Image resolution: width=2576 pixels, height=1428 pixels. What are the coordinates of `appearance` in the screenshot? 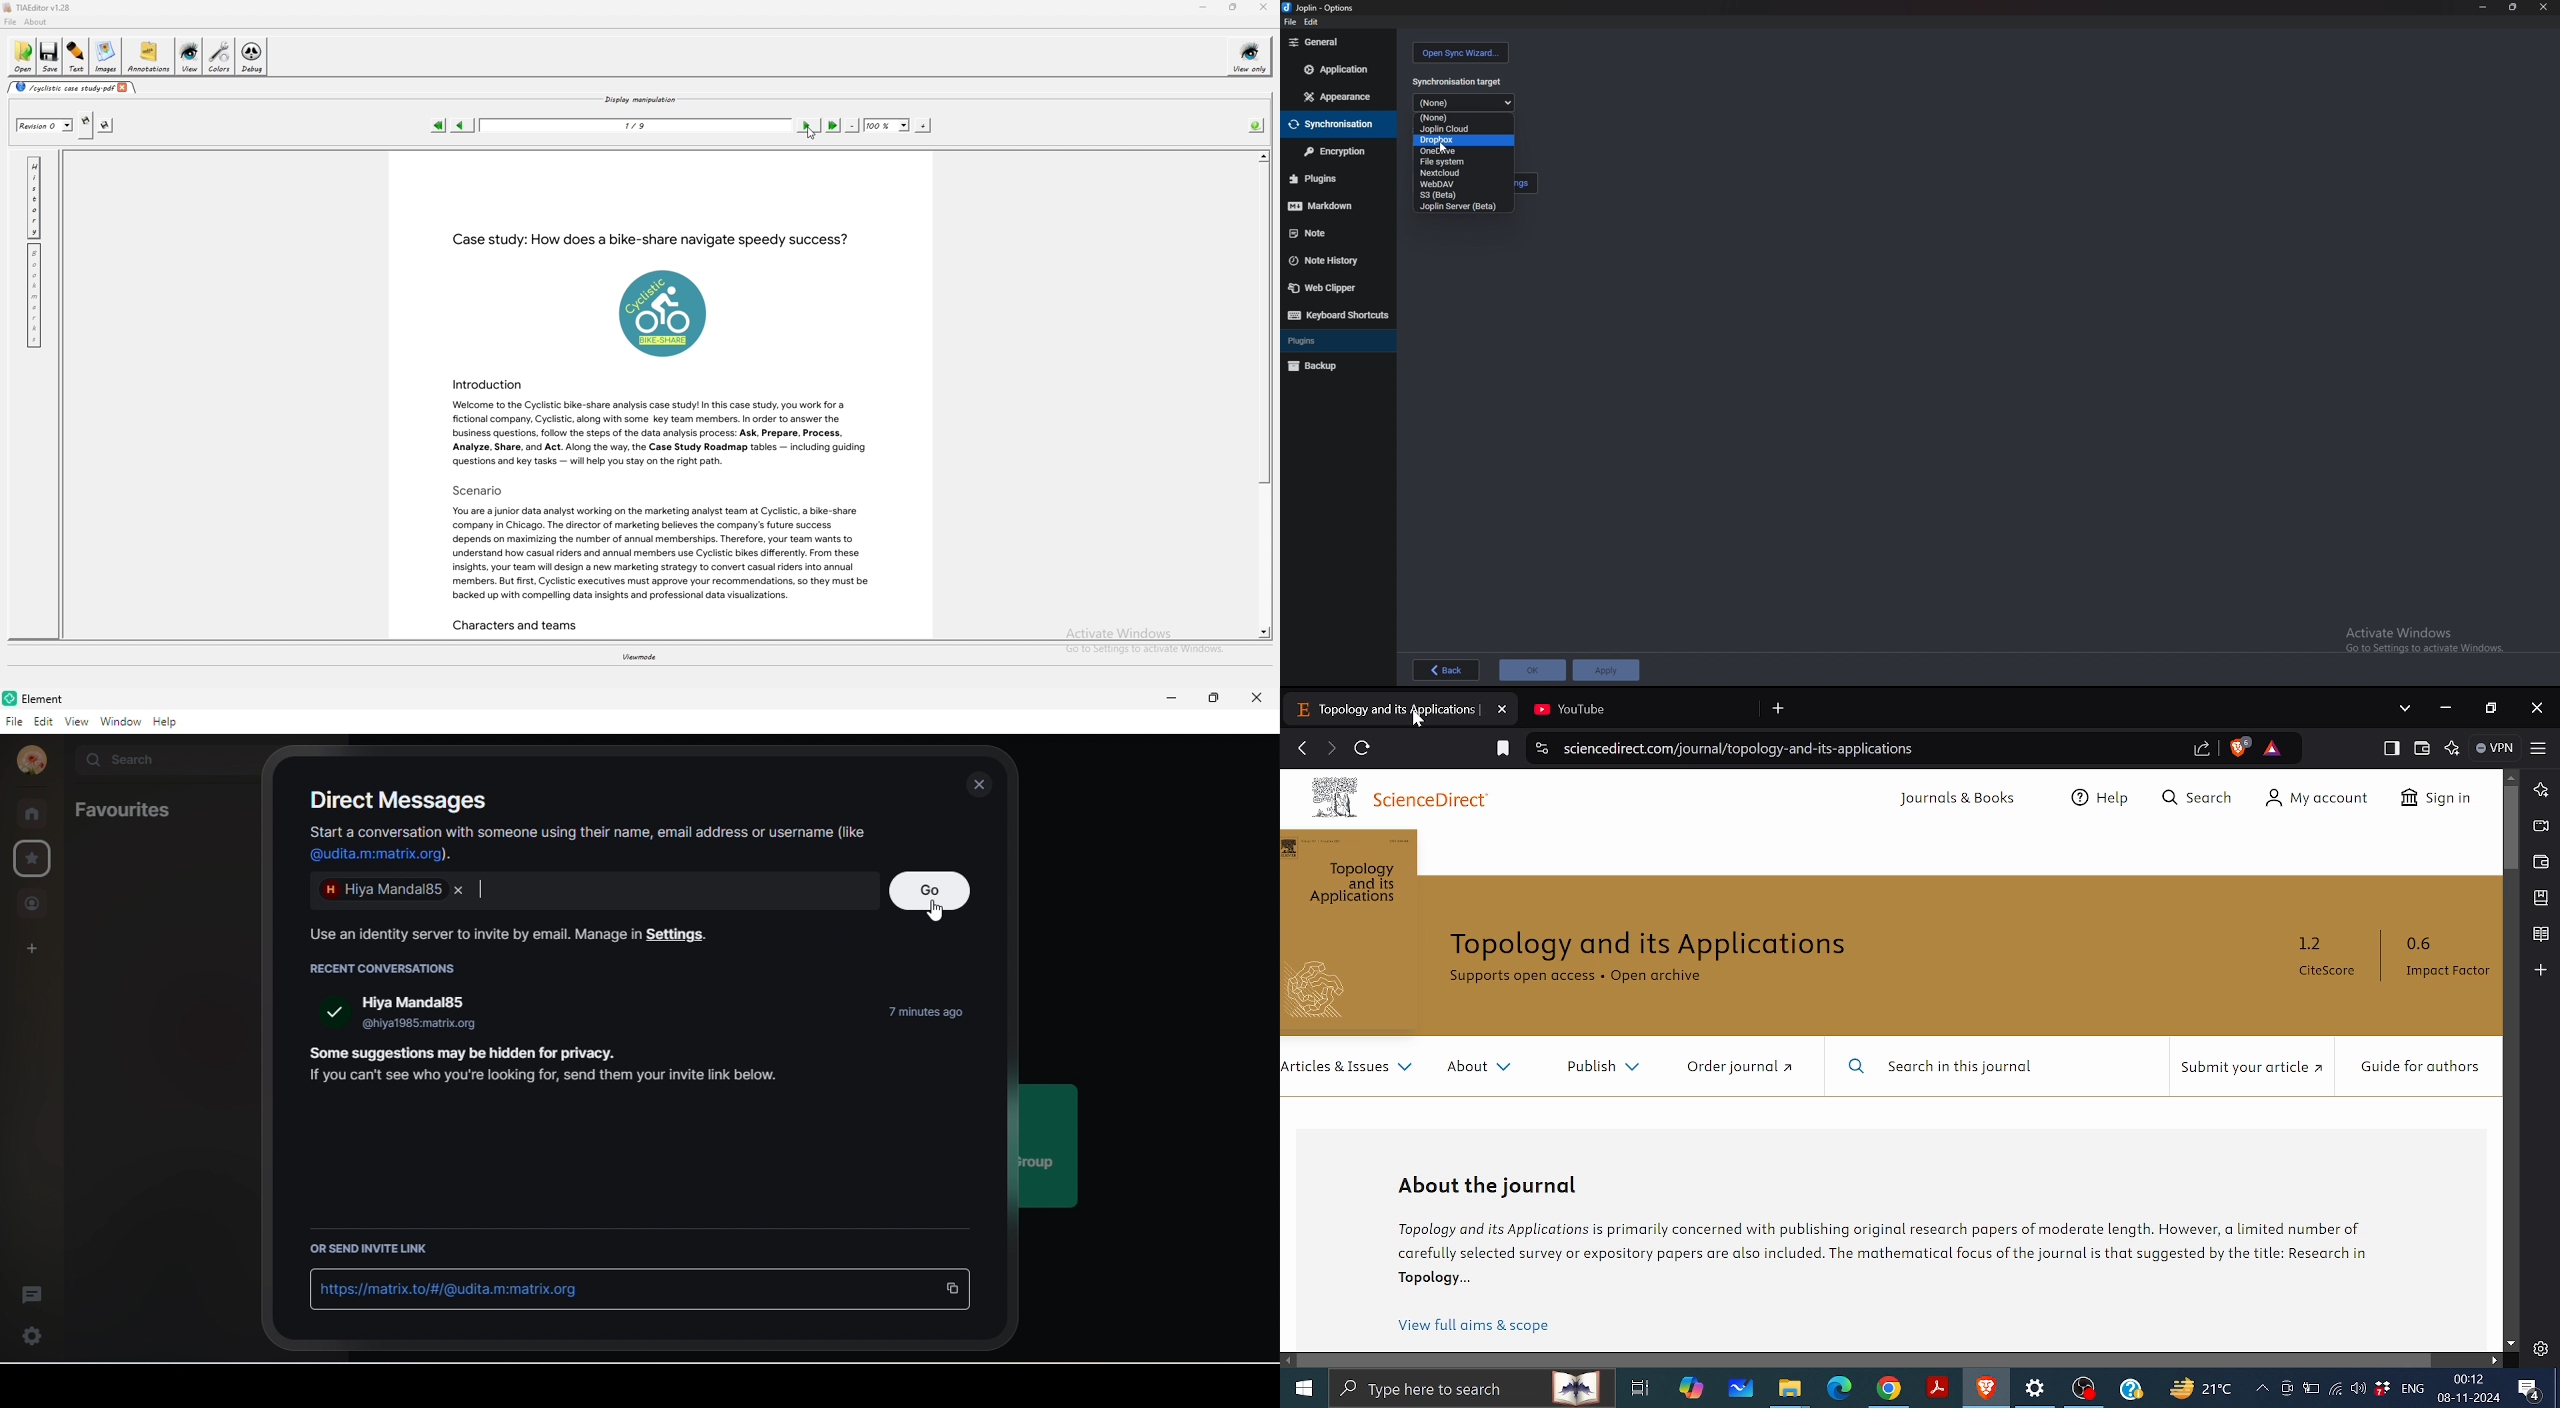 It's located at (1338, 98).